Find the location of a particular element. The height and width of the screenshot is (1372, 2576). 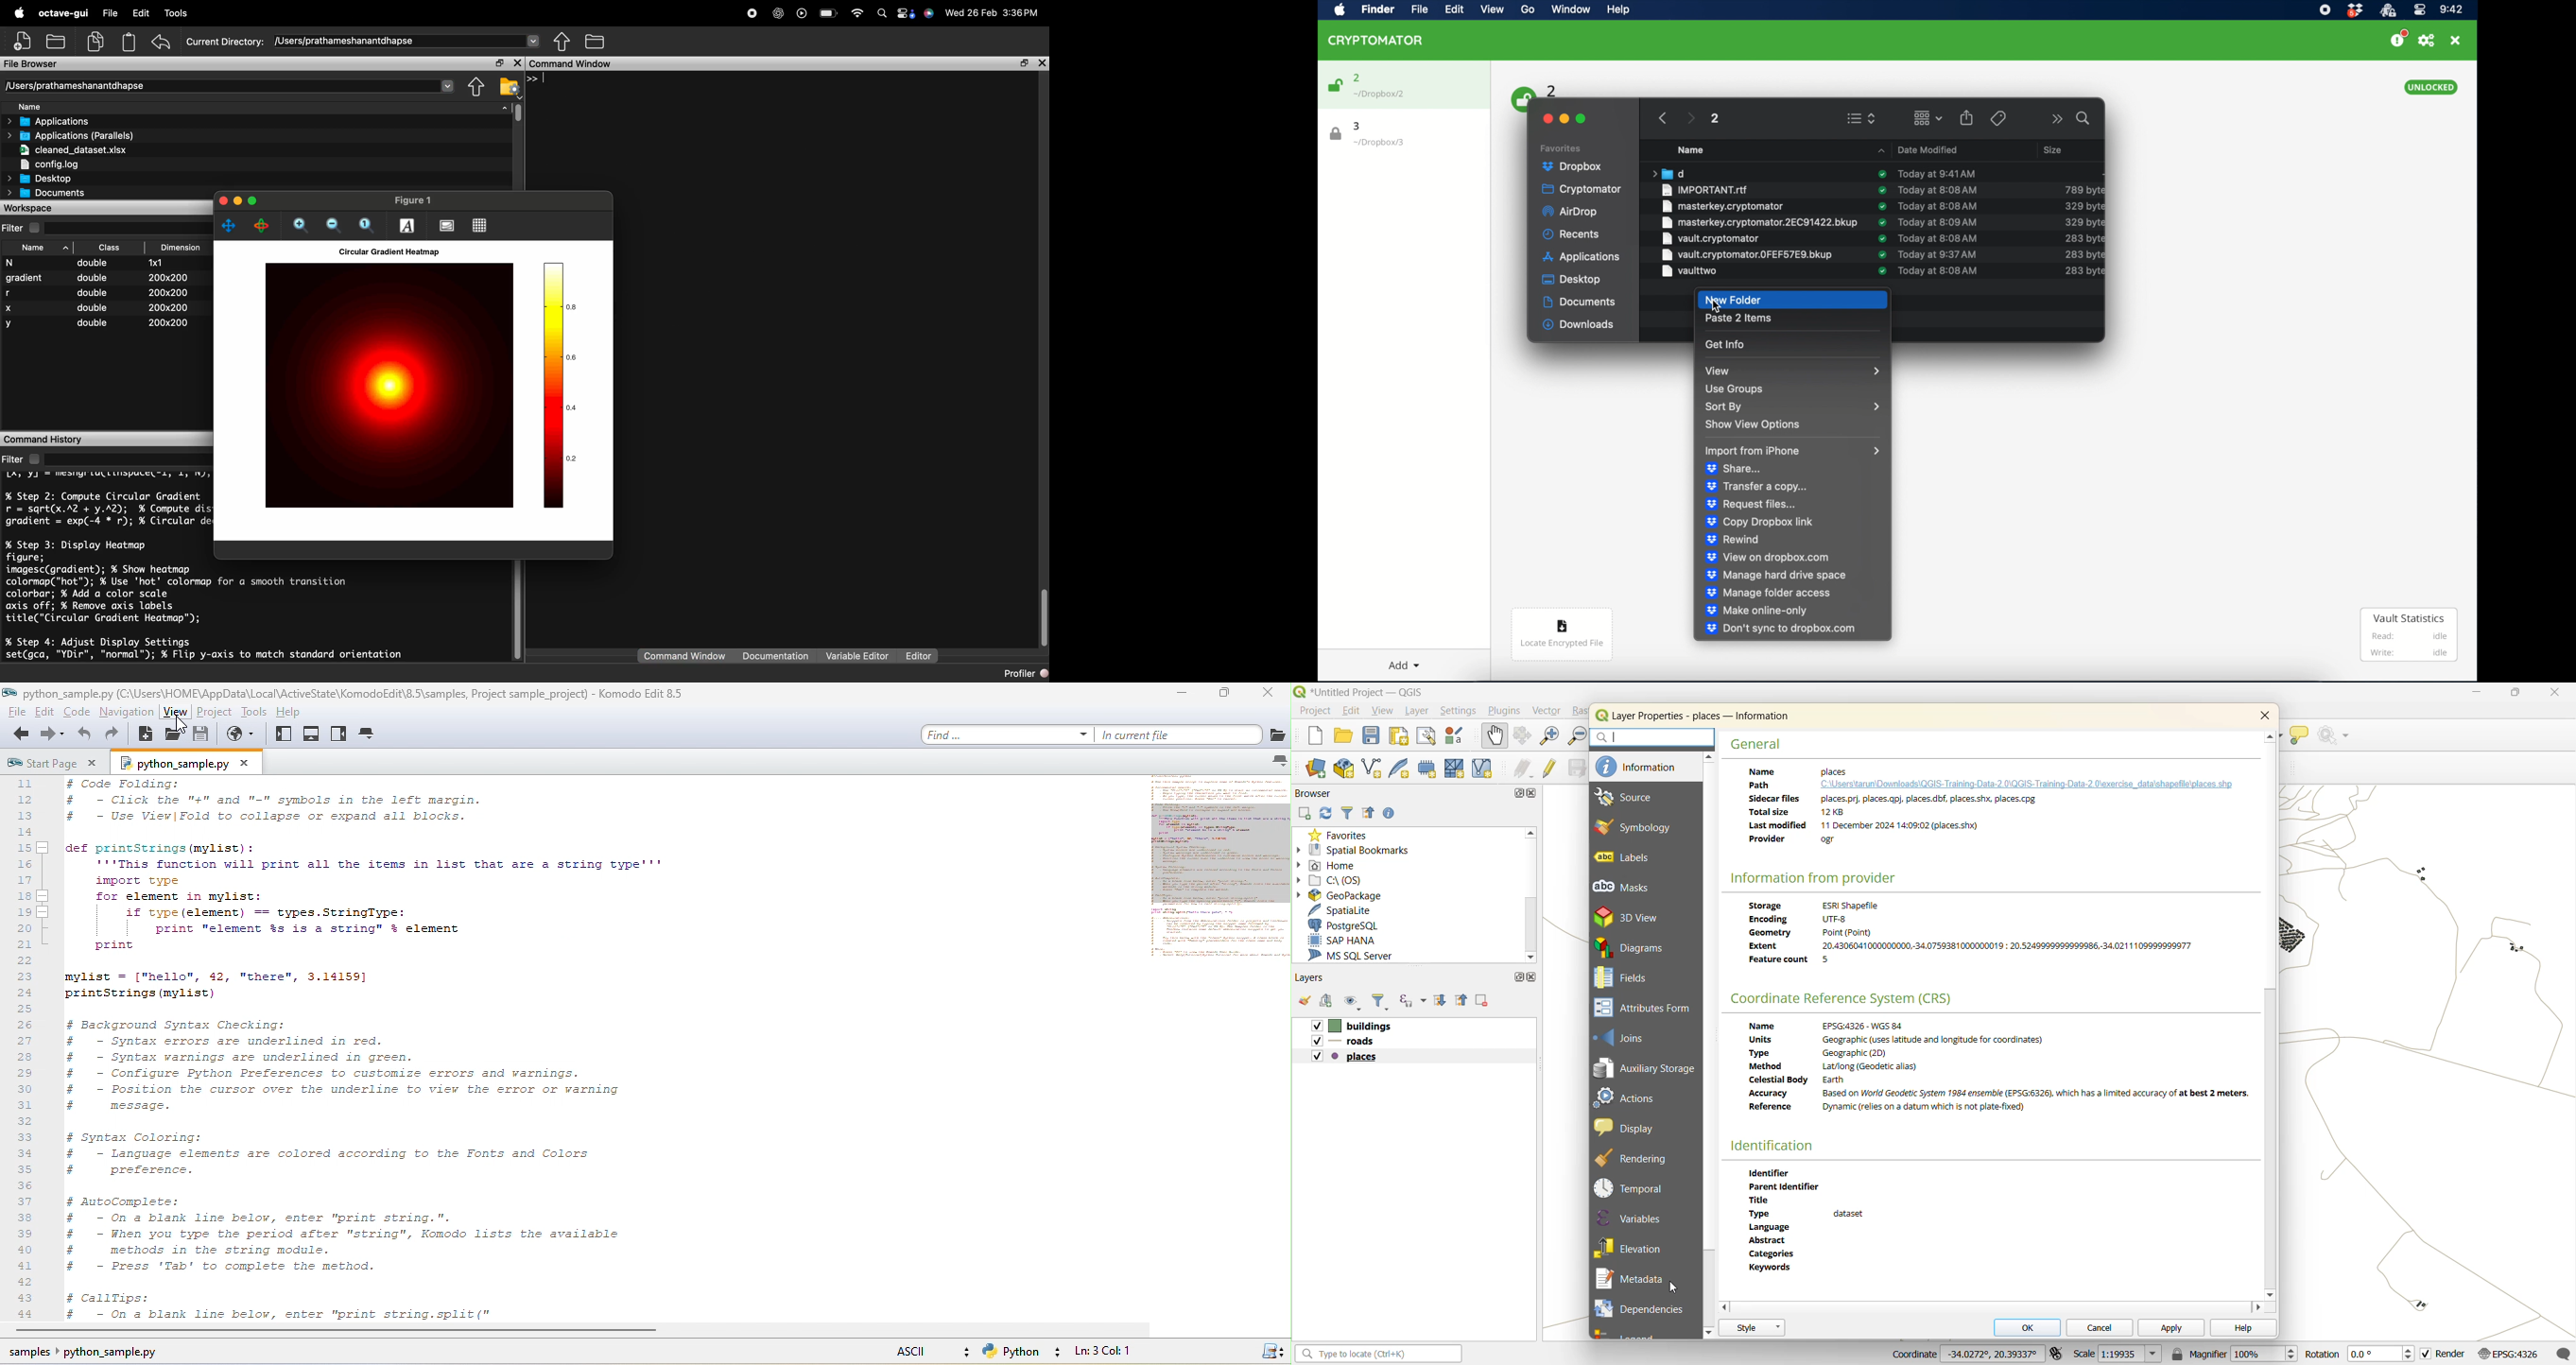

minimize is located at coordinates (2482, 692).